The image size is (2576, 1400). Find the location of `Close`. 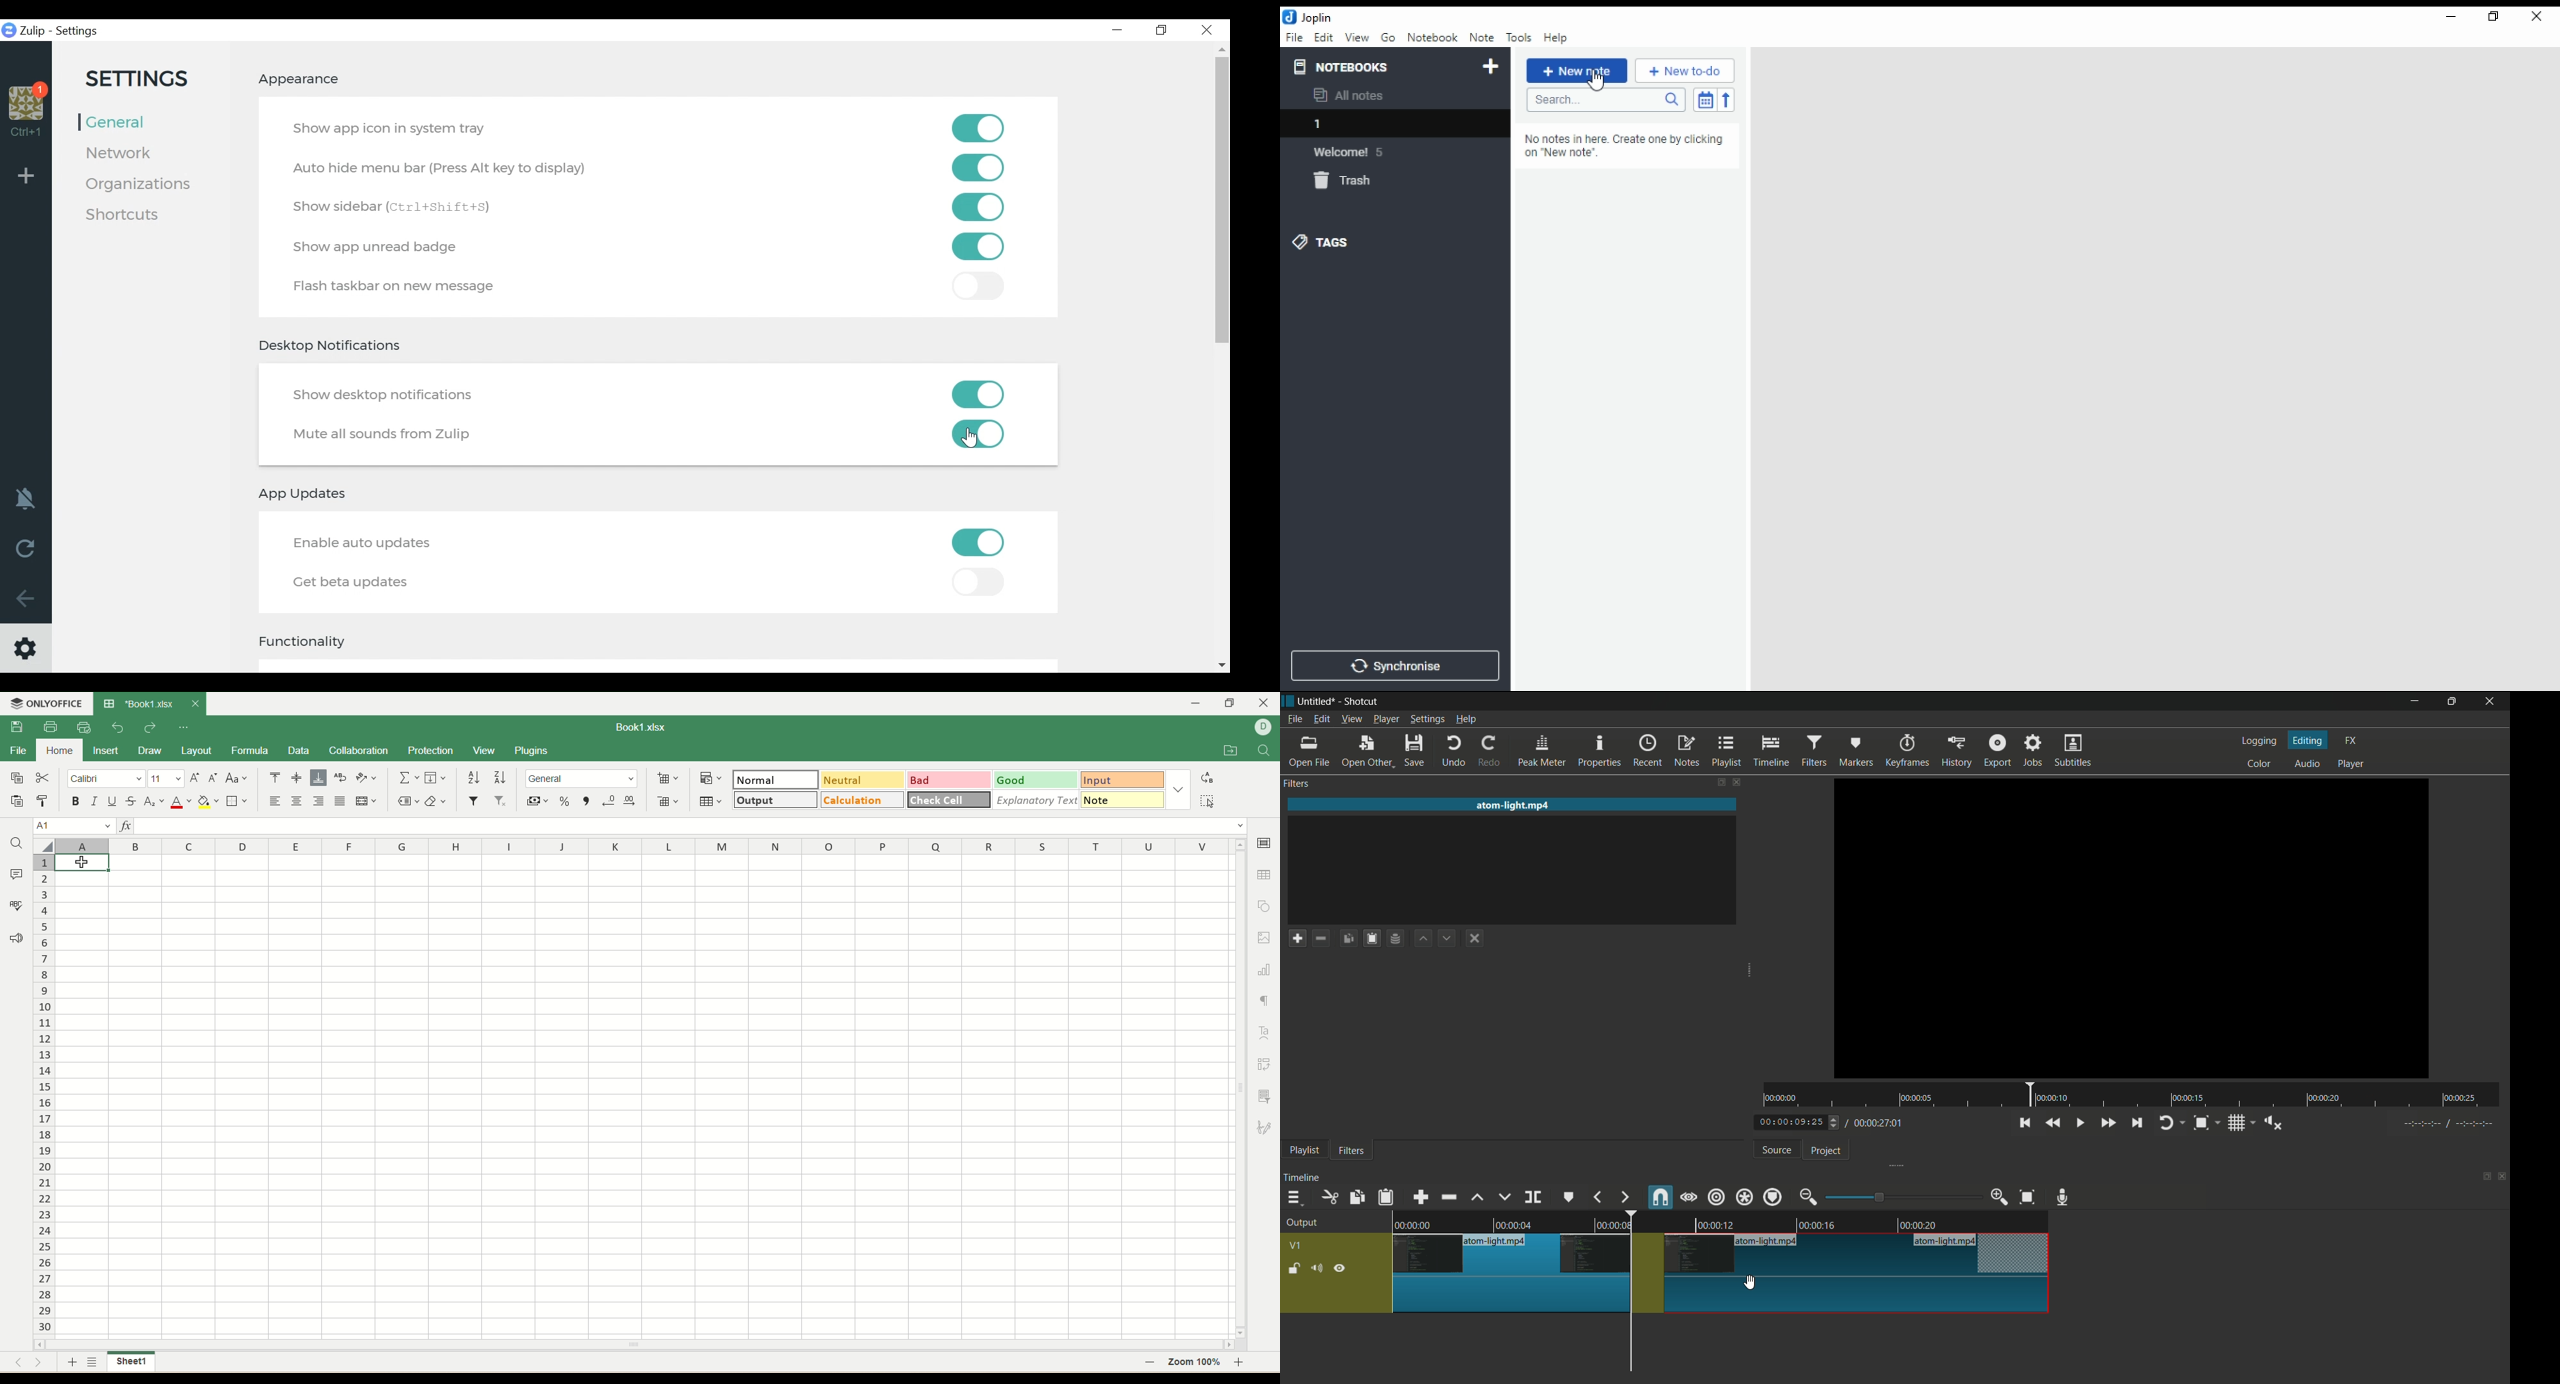

Close is located at coordinates (1206, 31).